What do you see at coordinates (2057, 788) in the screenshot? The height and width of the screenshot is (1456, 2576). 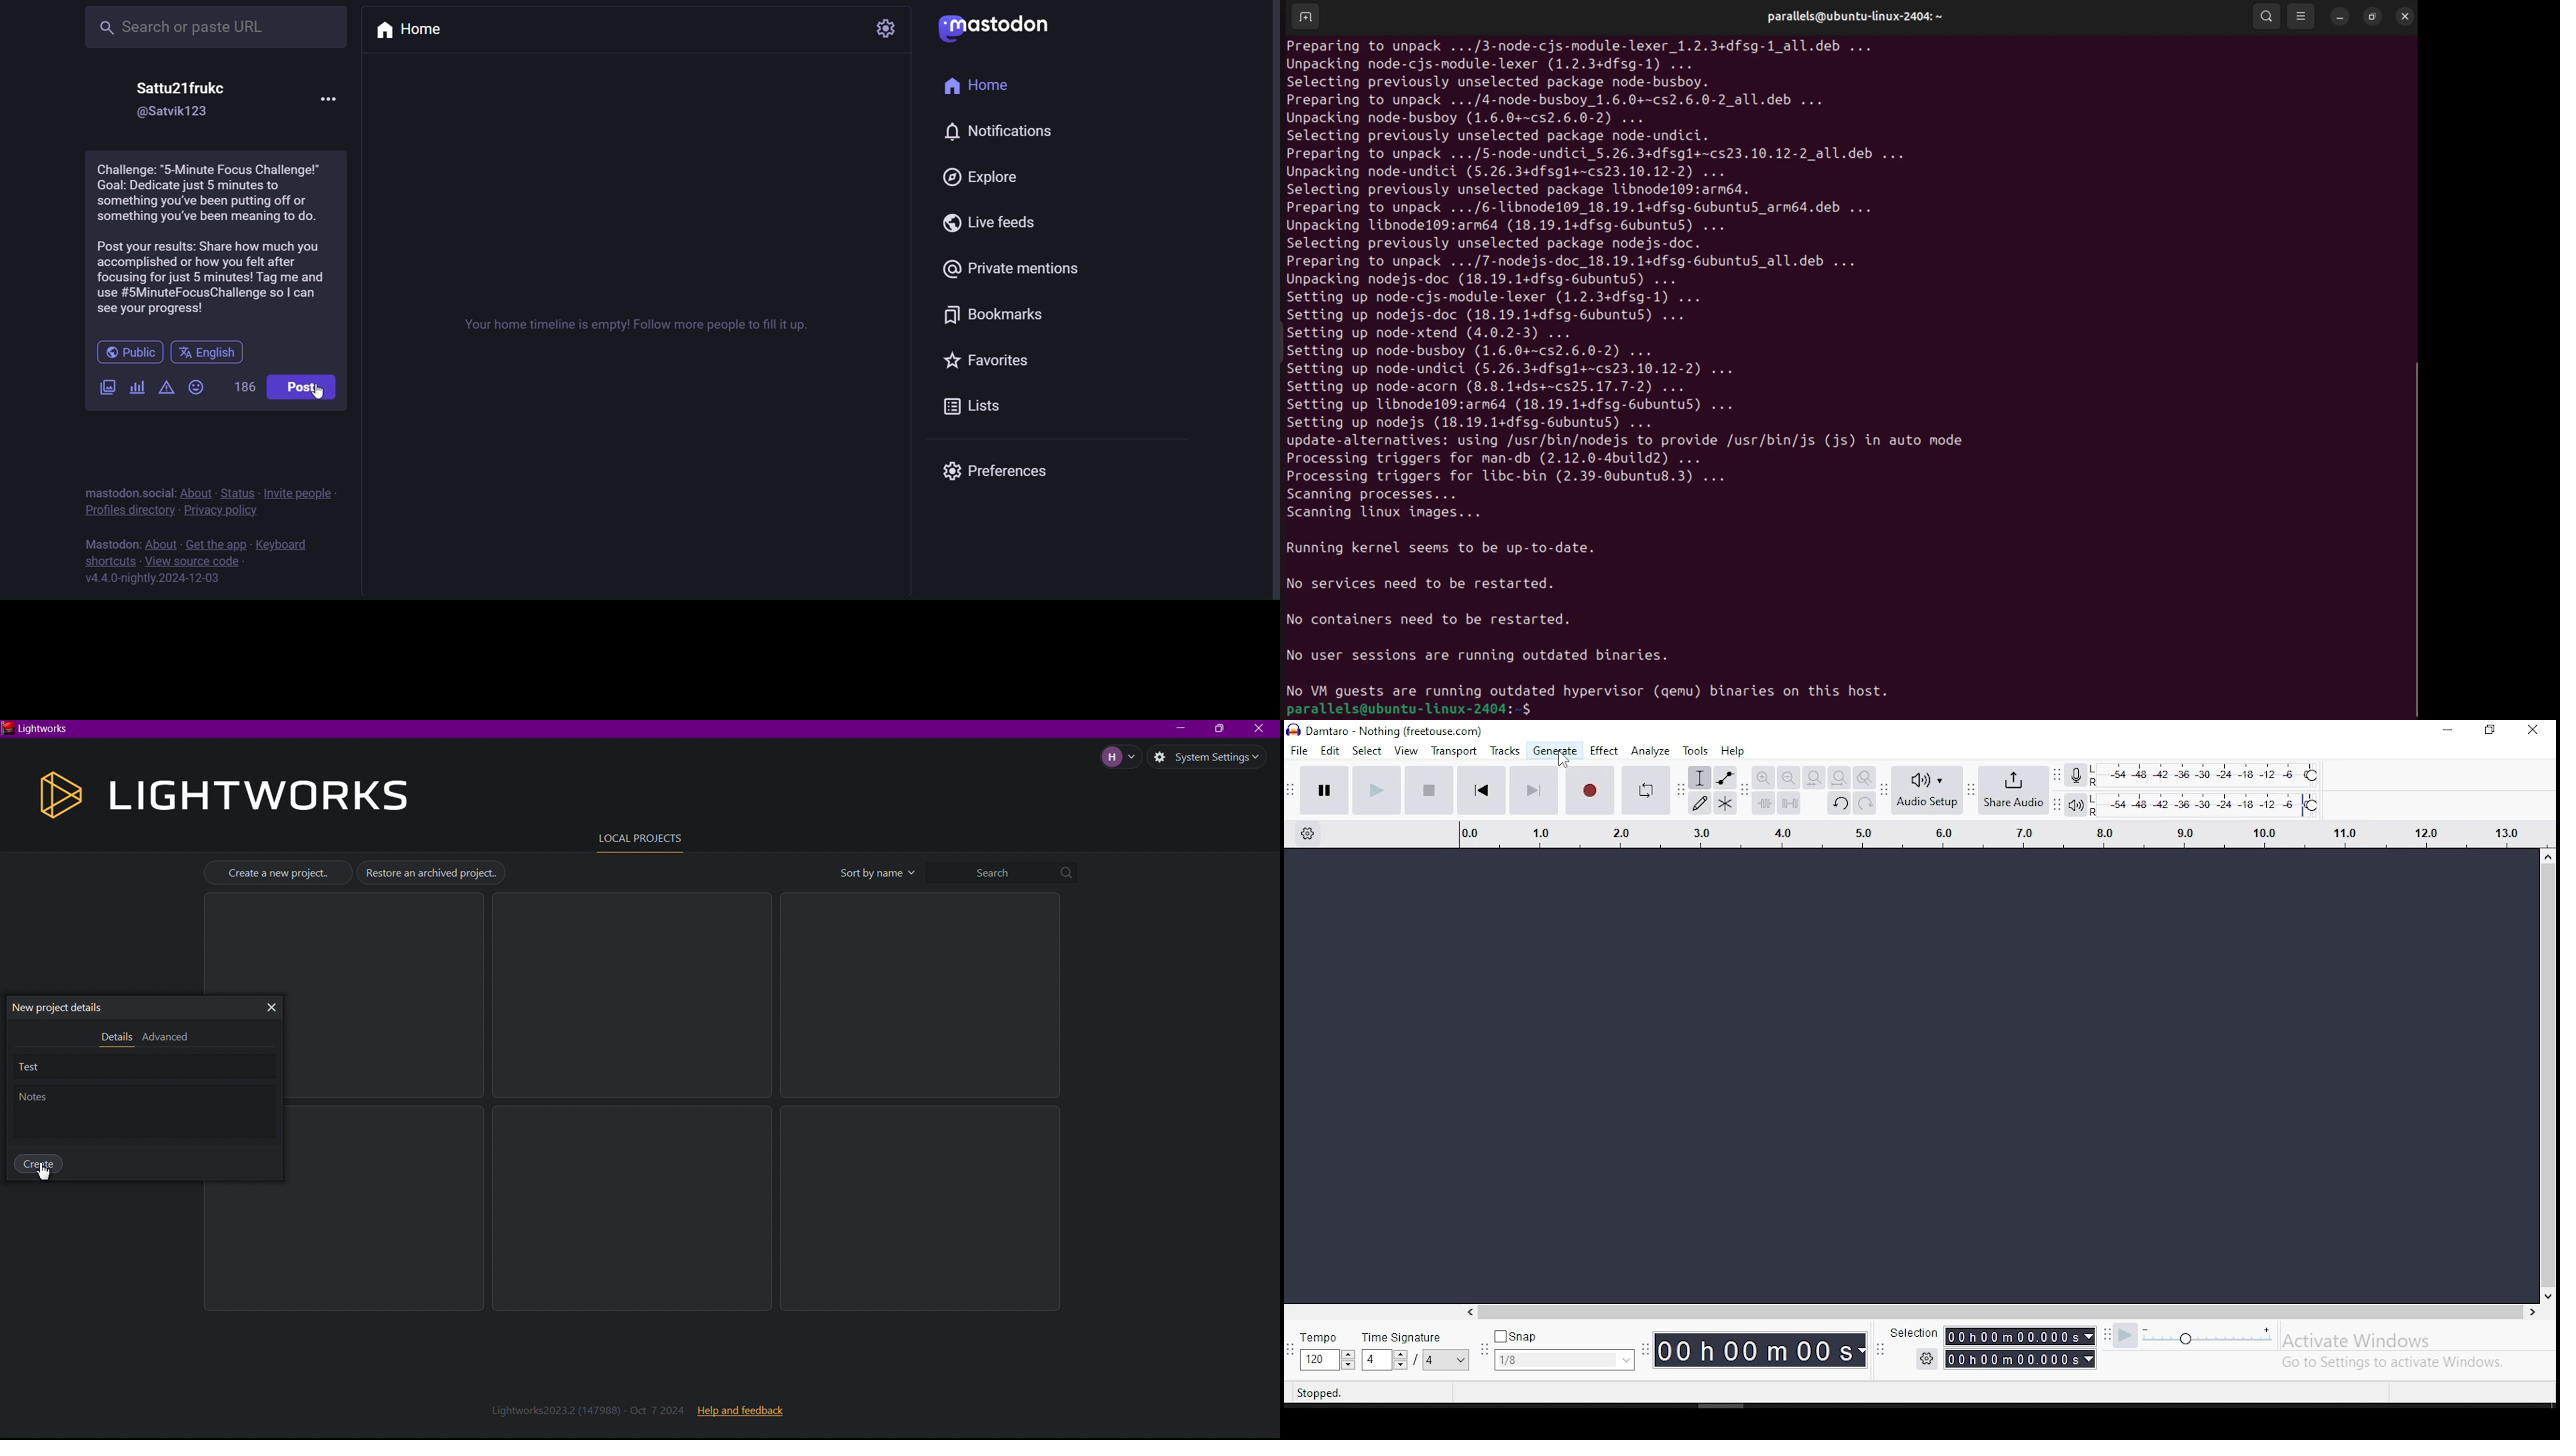 I see `open menu` at bounding box center [2057, 788].